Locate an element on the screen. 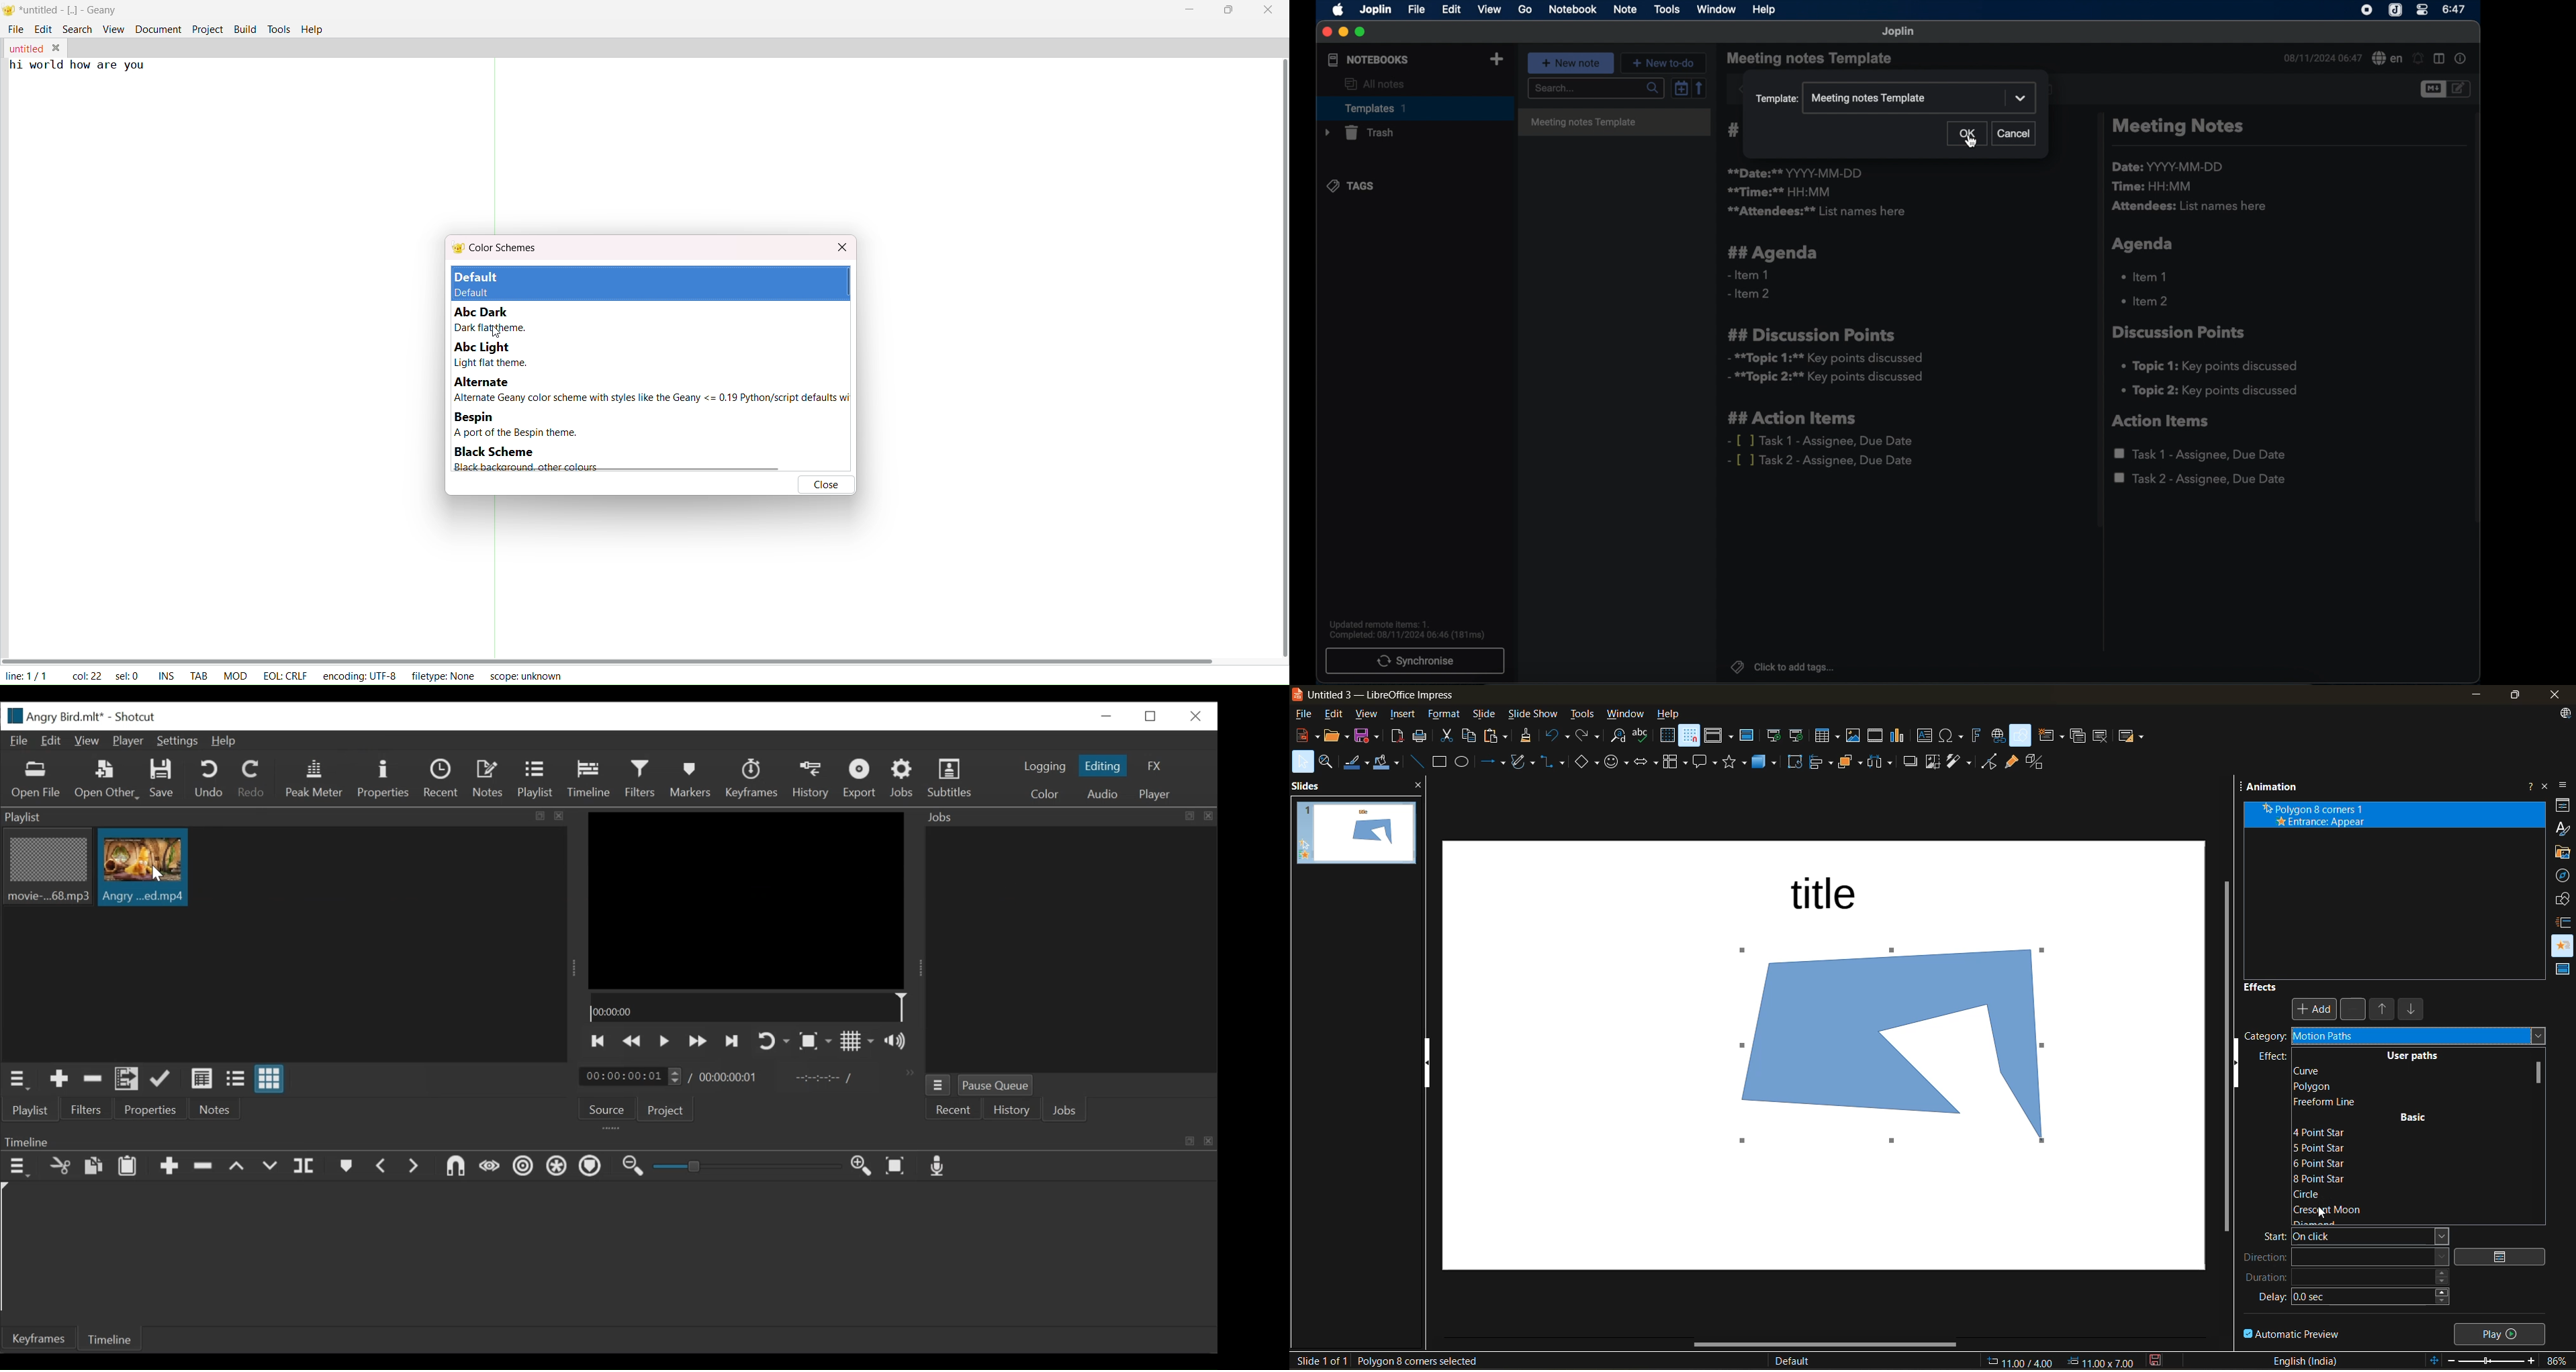  **attendees:** list names here is located at coordinates (1816, 212).